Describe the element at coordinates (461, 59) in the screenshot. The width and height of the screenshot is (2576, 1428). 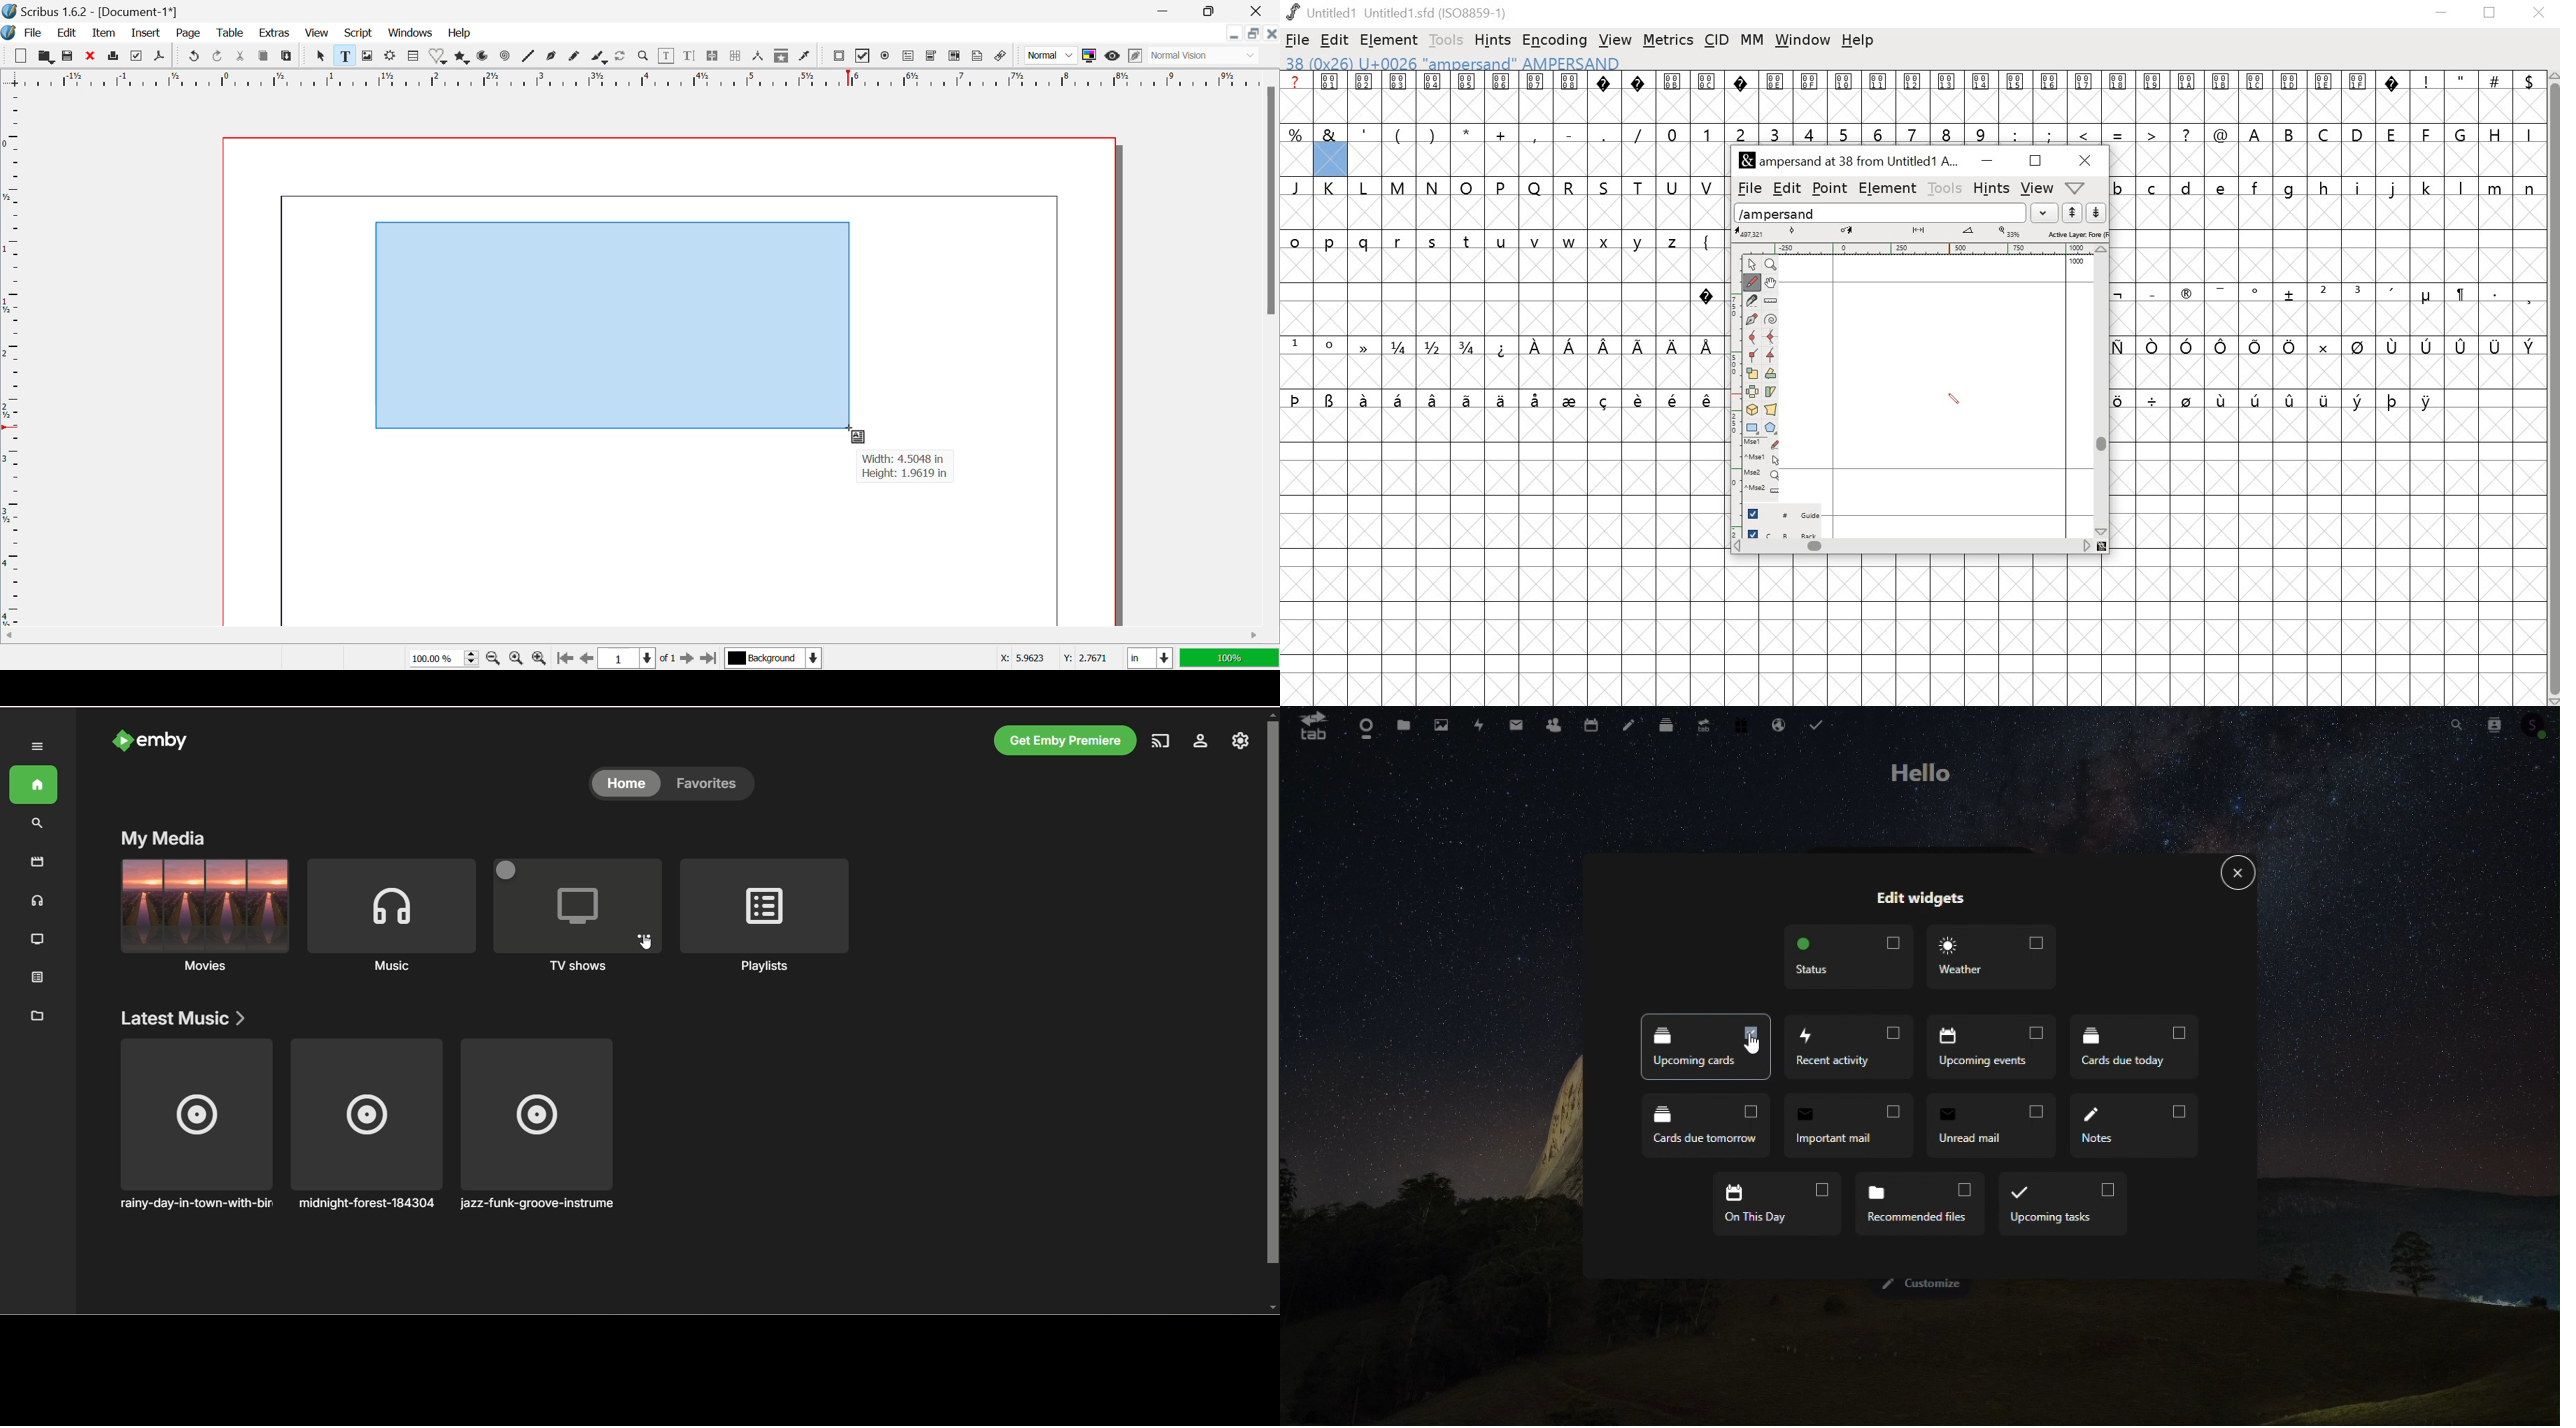
I see `Polygons` at that location.